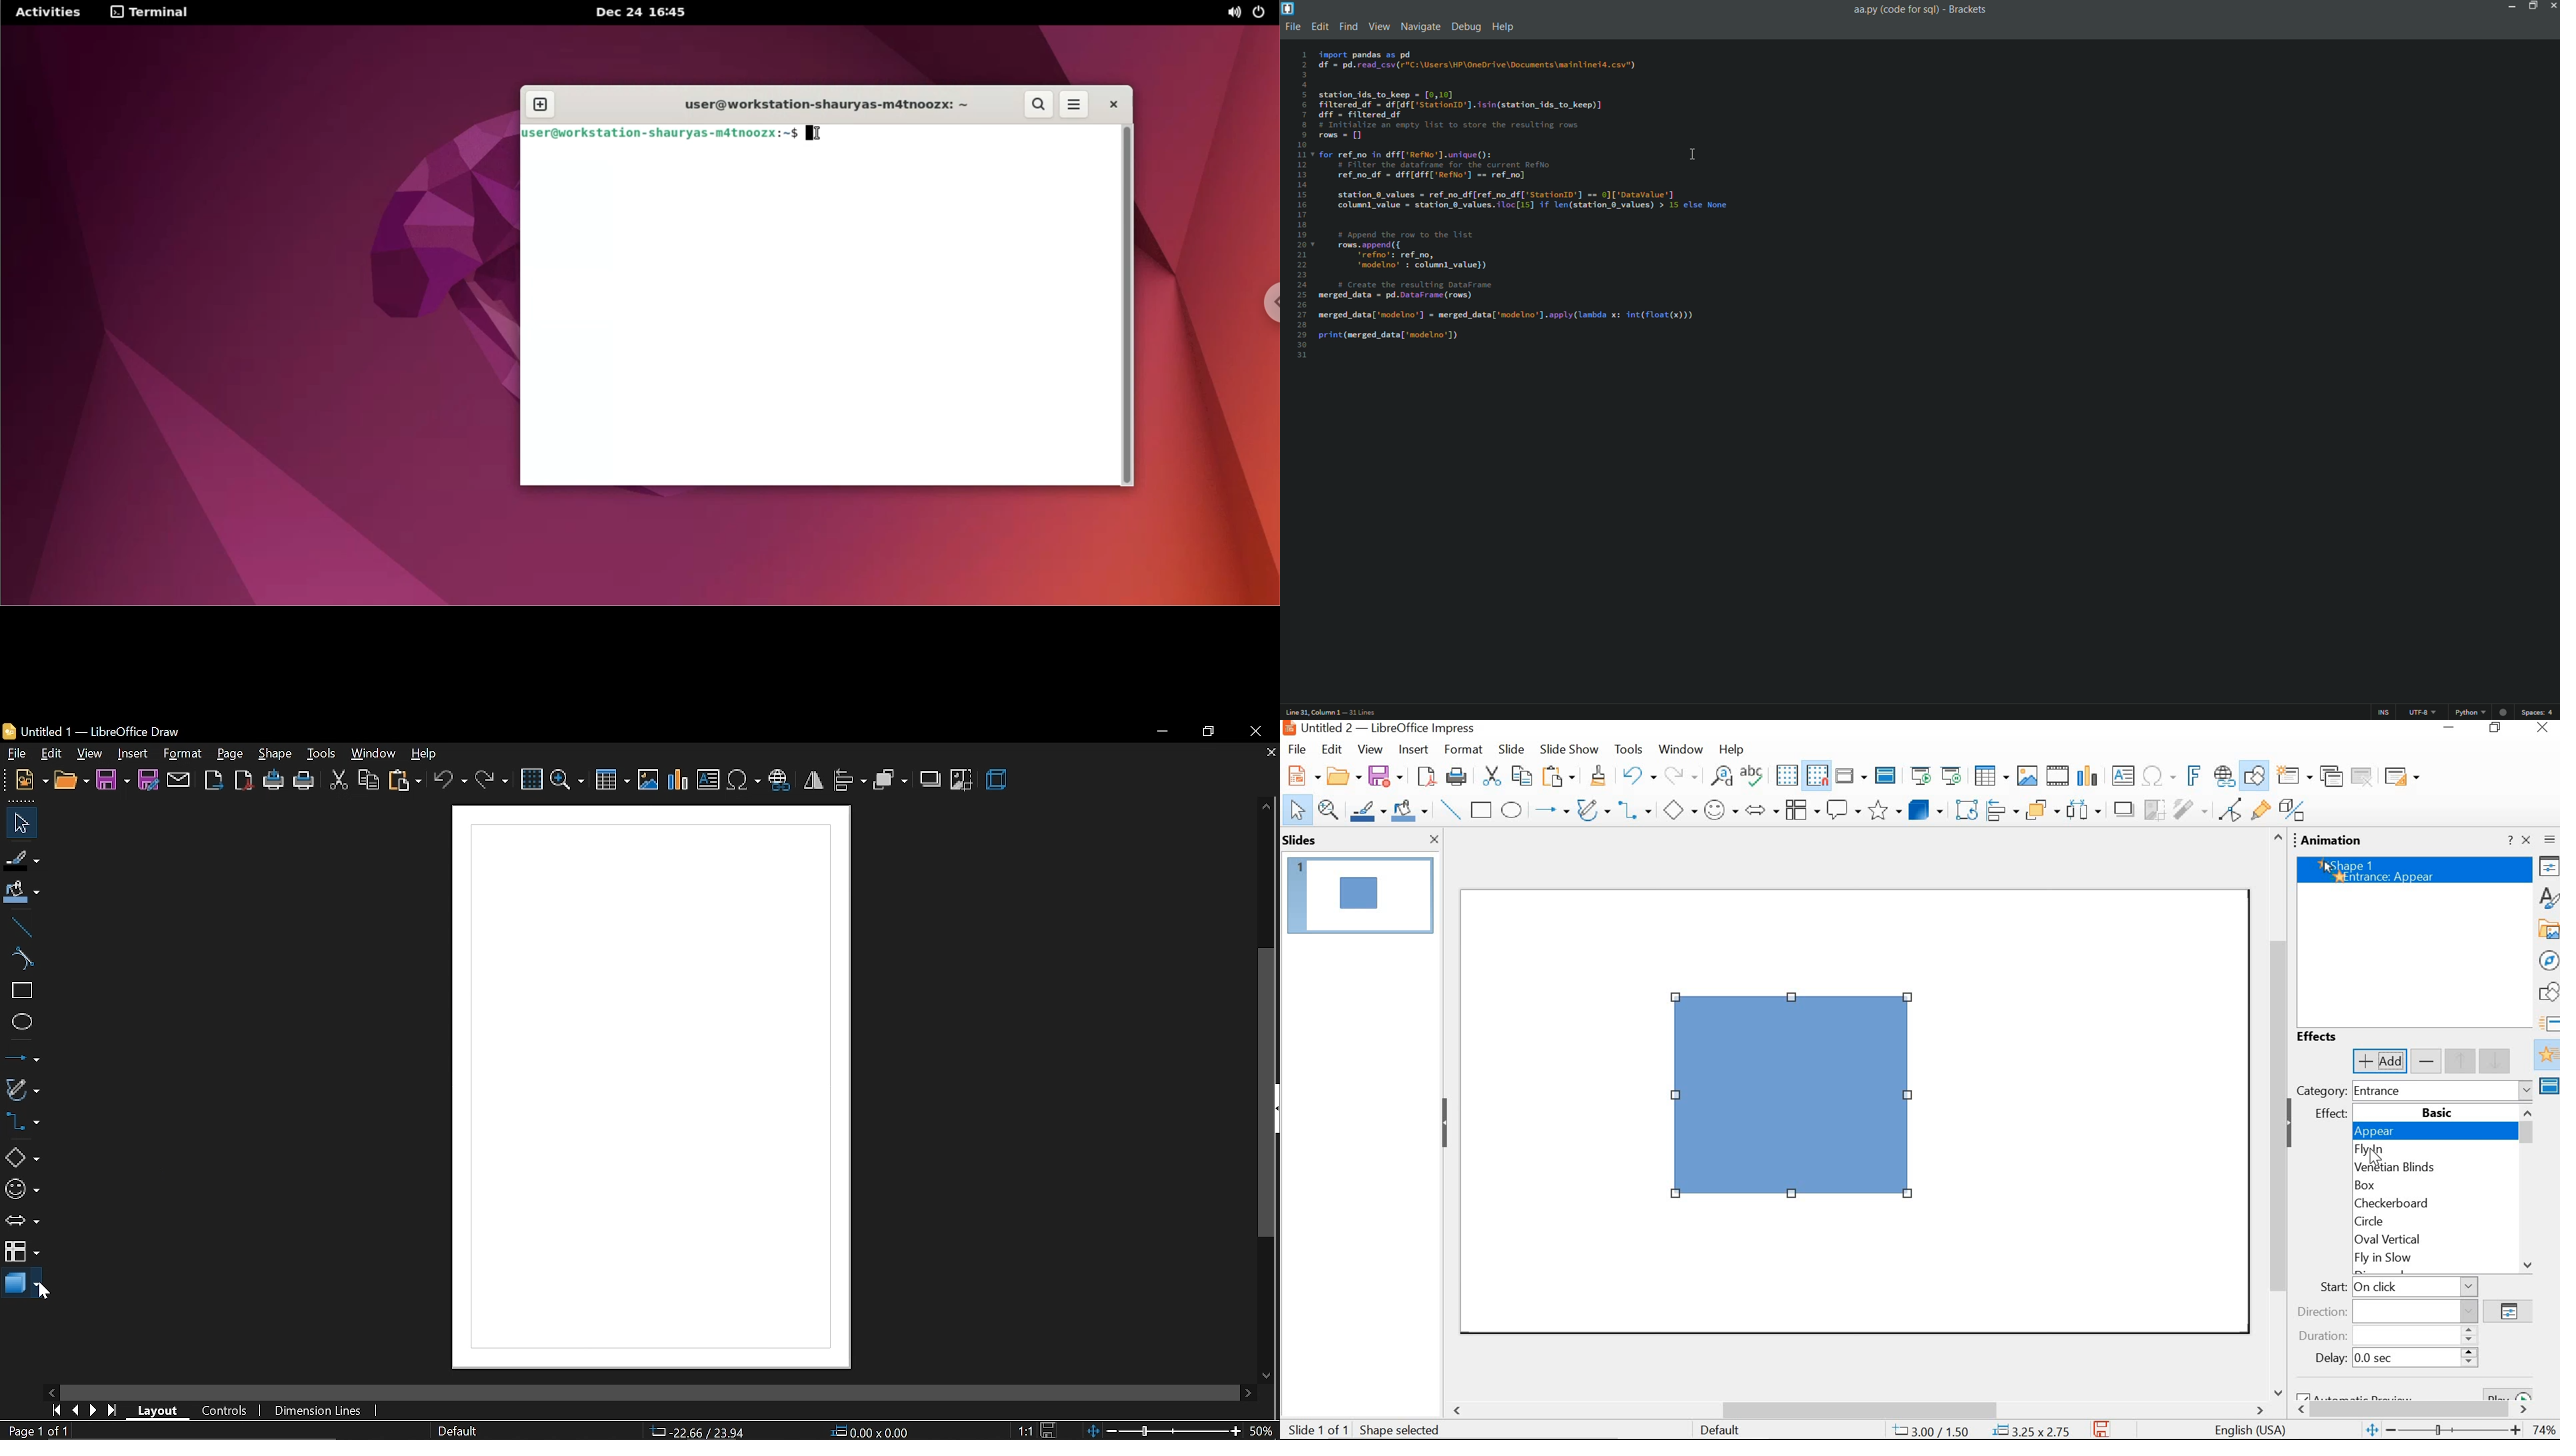  What do you see at coordinates (1052, 1429) in the screenshot?
I see `save` at bounding box center [1052, 1429].